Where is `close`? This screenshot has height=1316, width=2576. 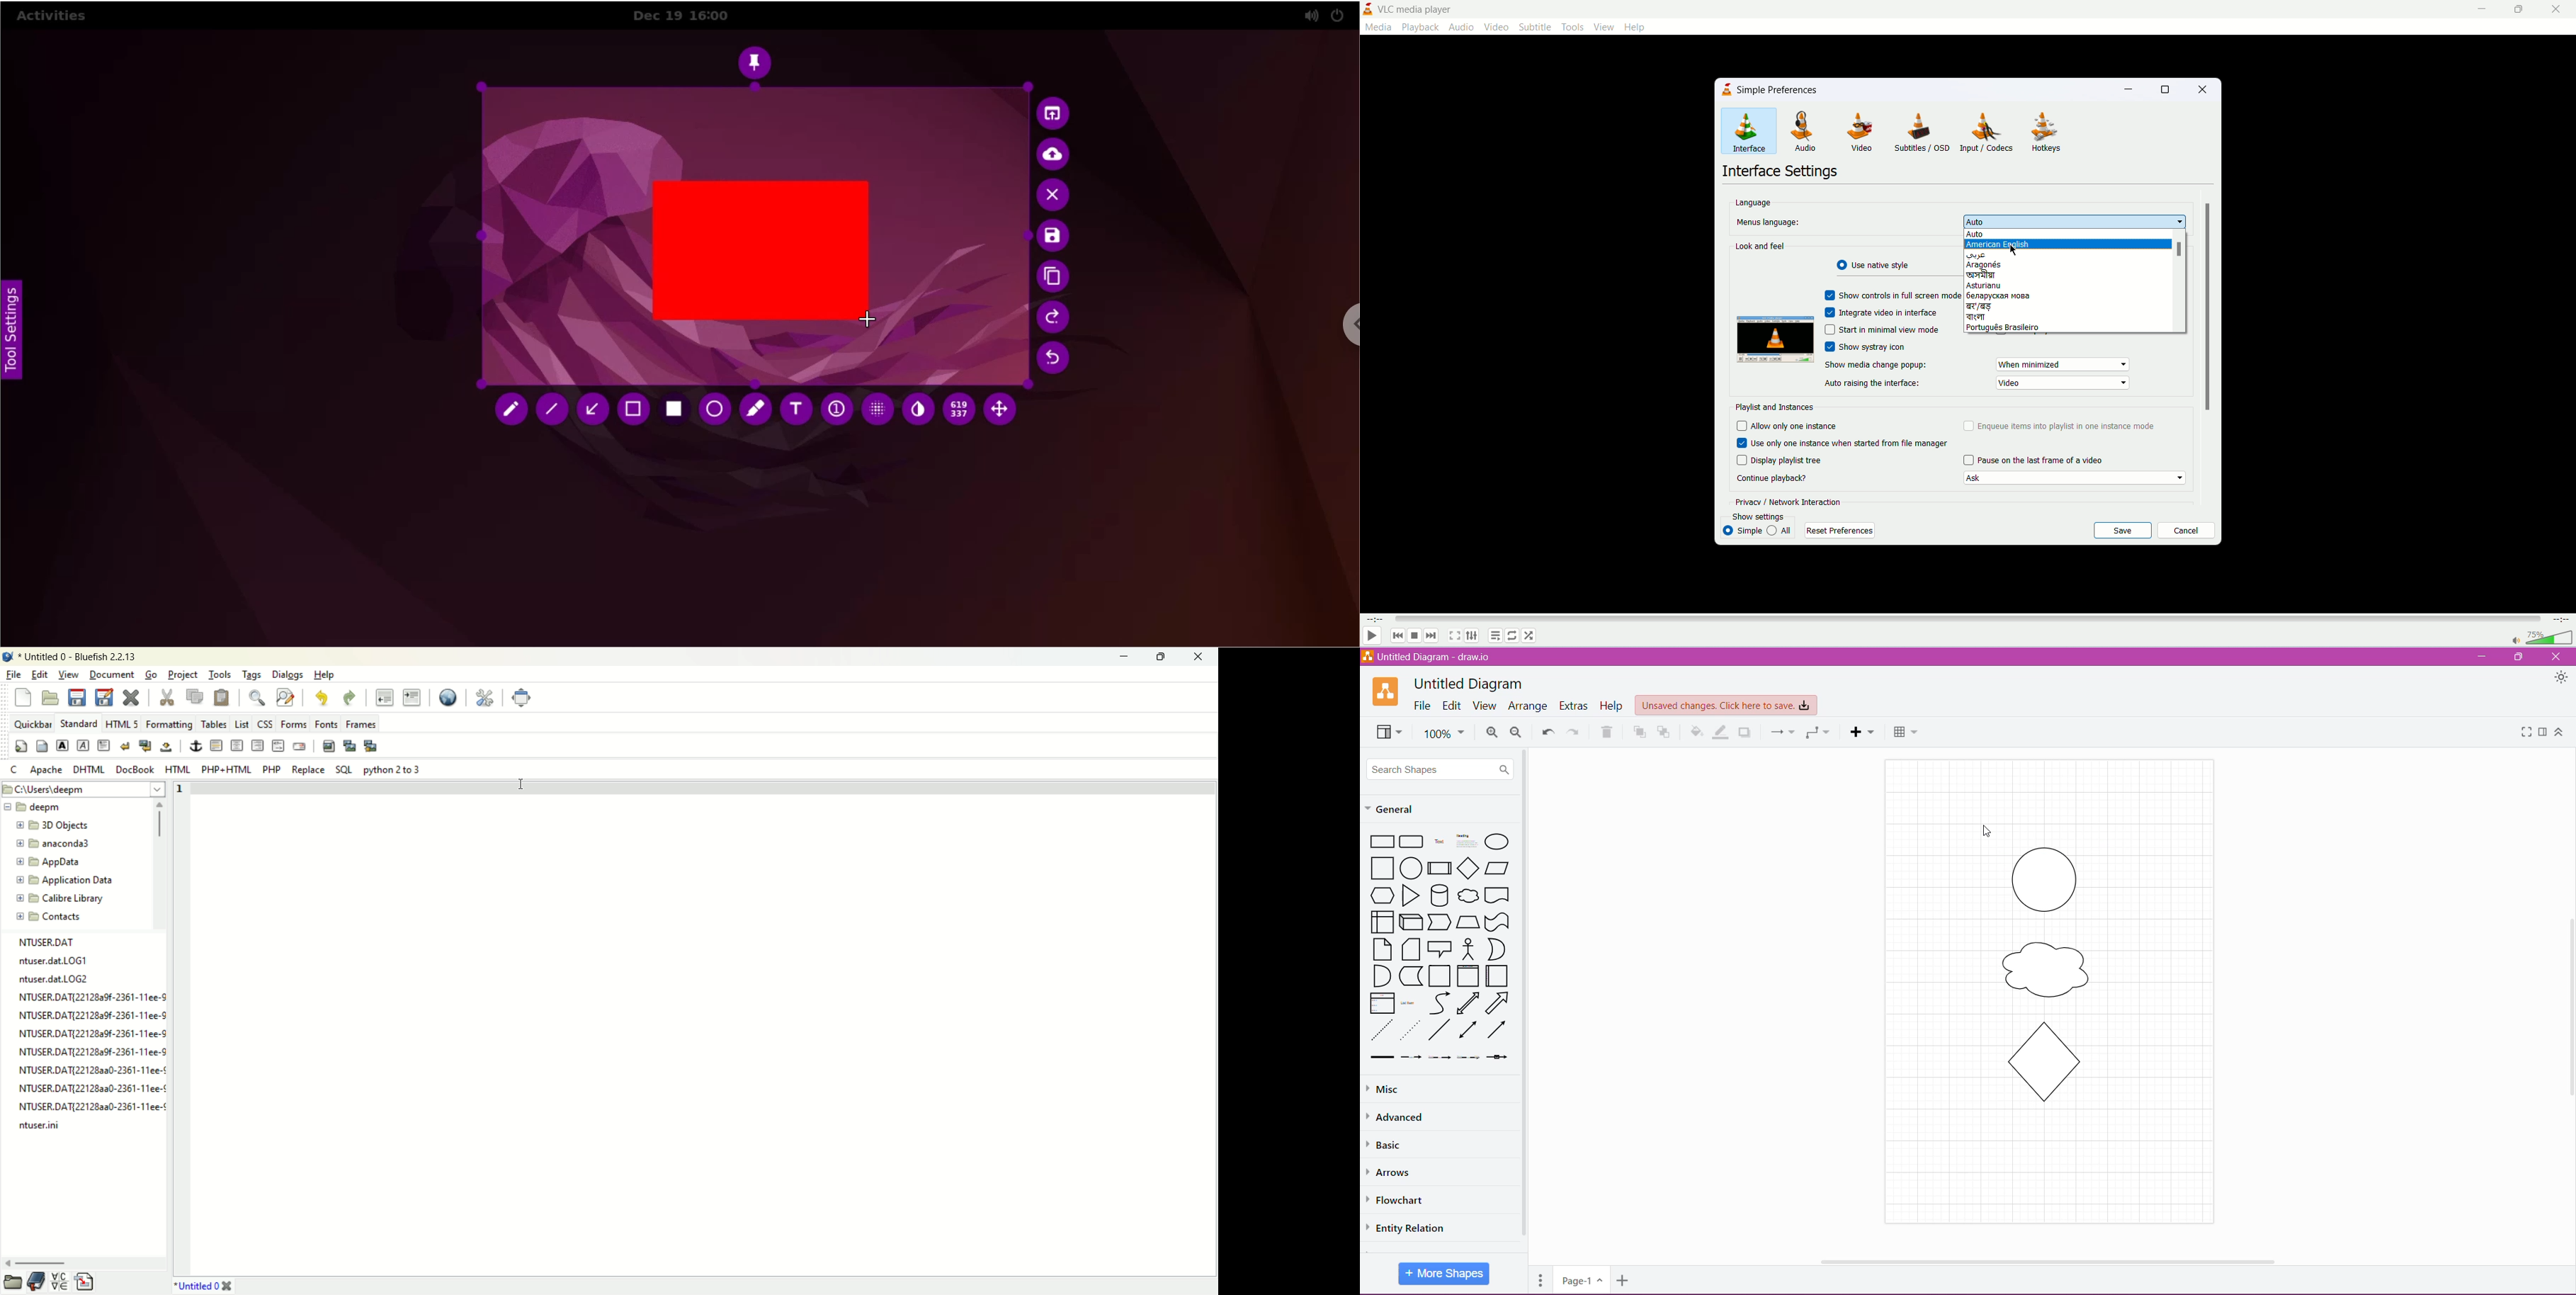 close is located at coordinates (229, 1282).